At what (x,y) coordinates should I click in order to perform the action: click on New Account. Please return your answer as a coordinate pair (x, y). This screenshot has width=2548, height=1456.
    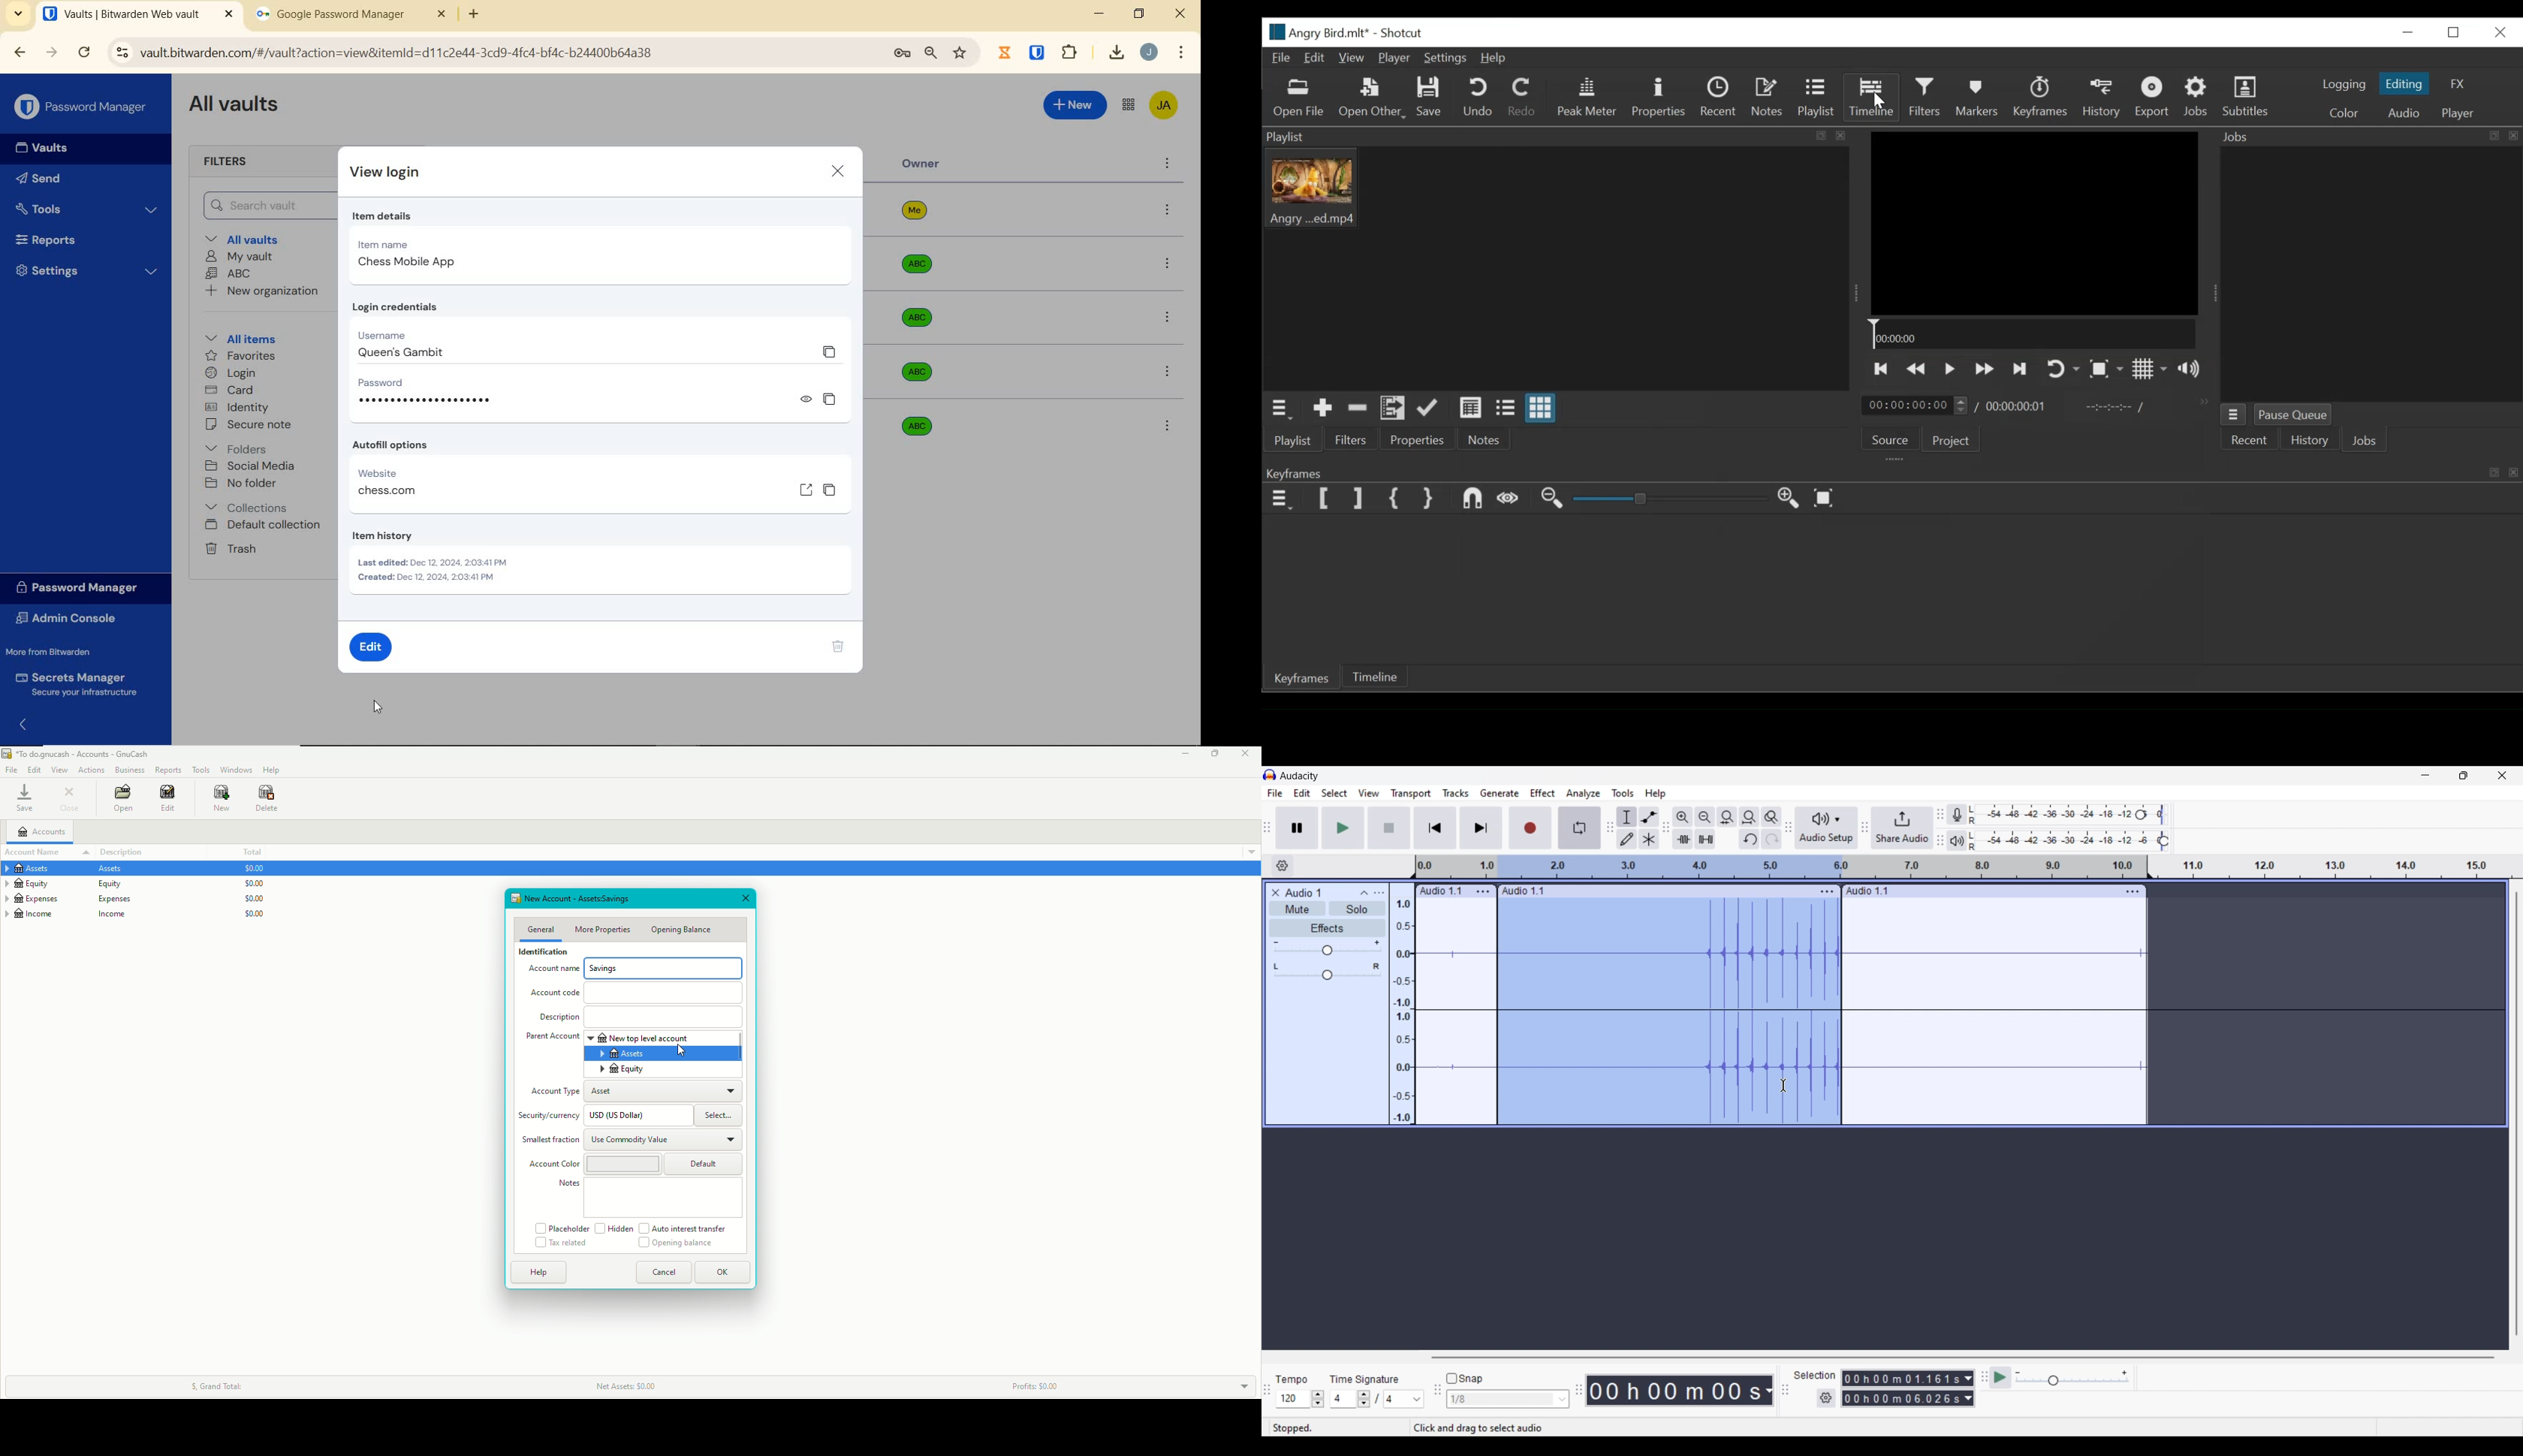
    Looking at the image, I should click on (579, 898).